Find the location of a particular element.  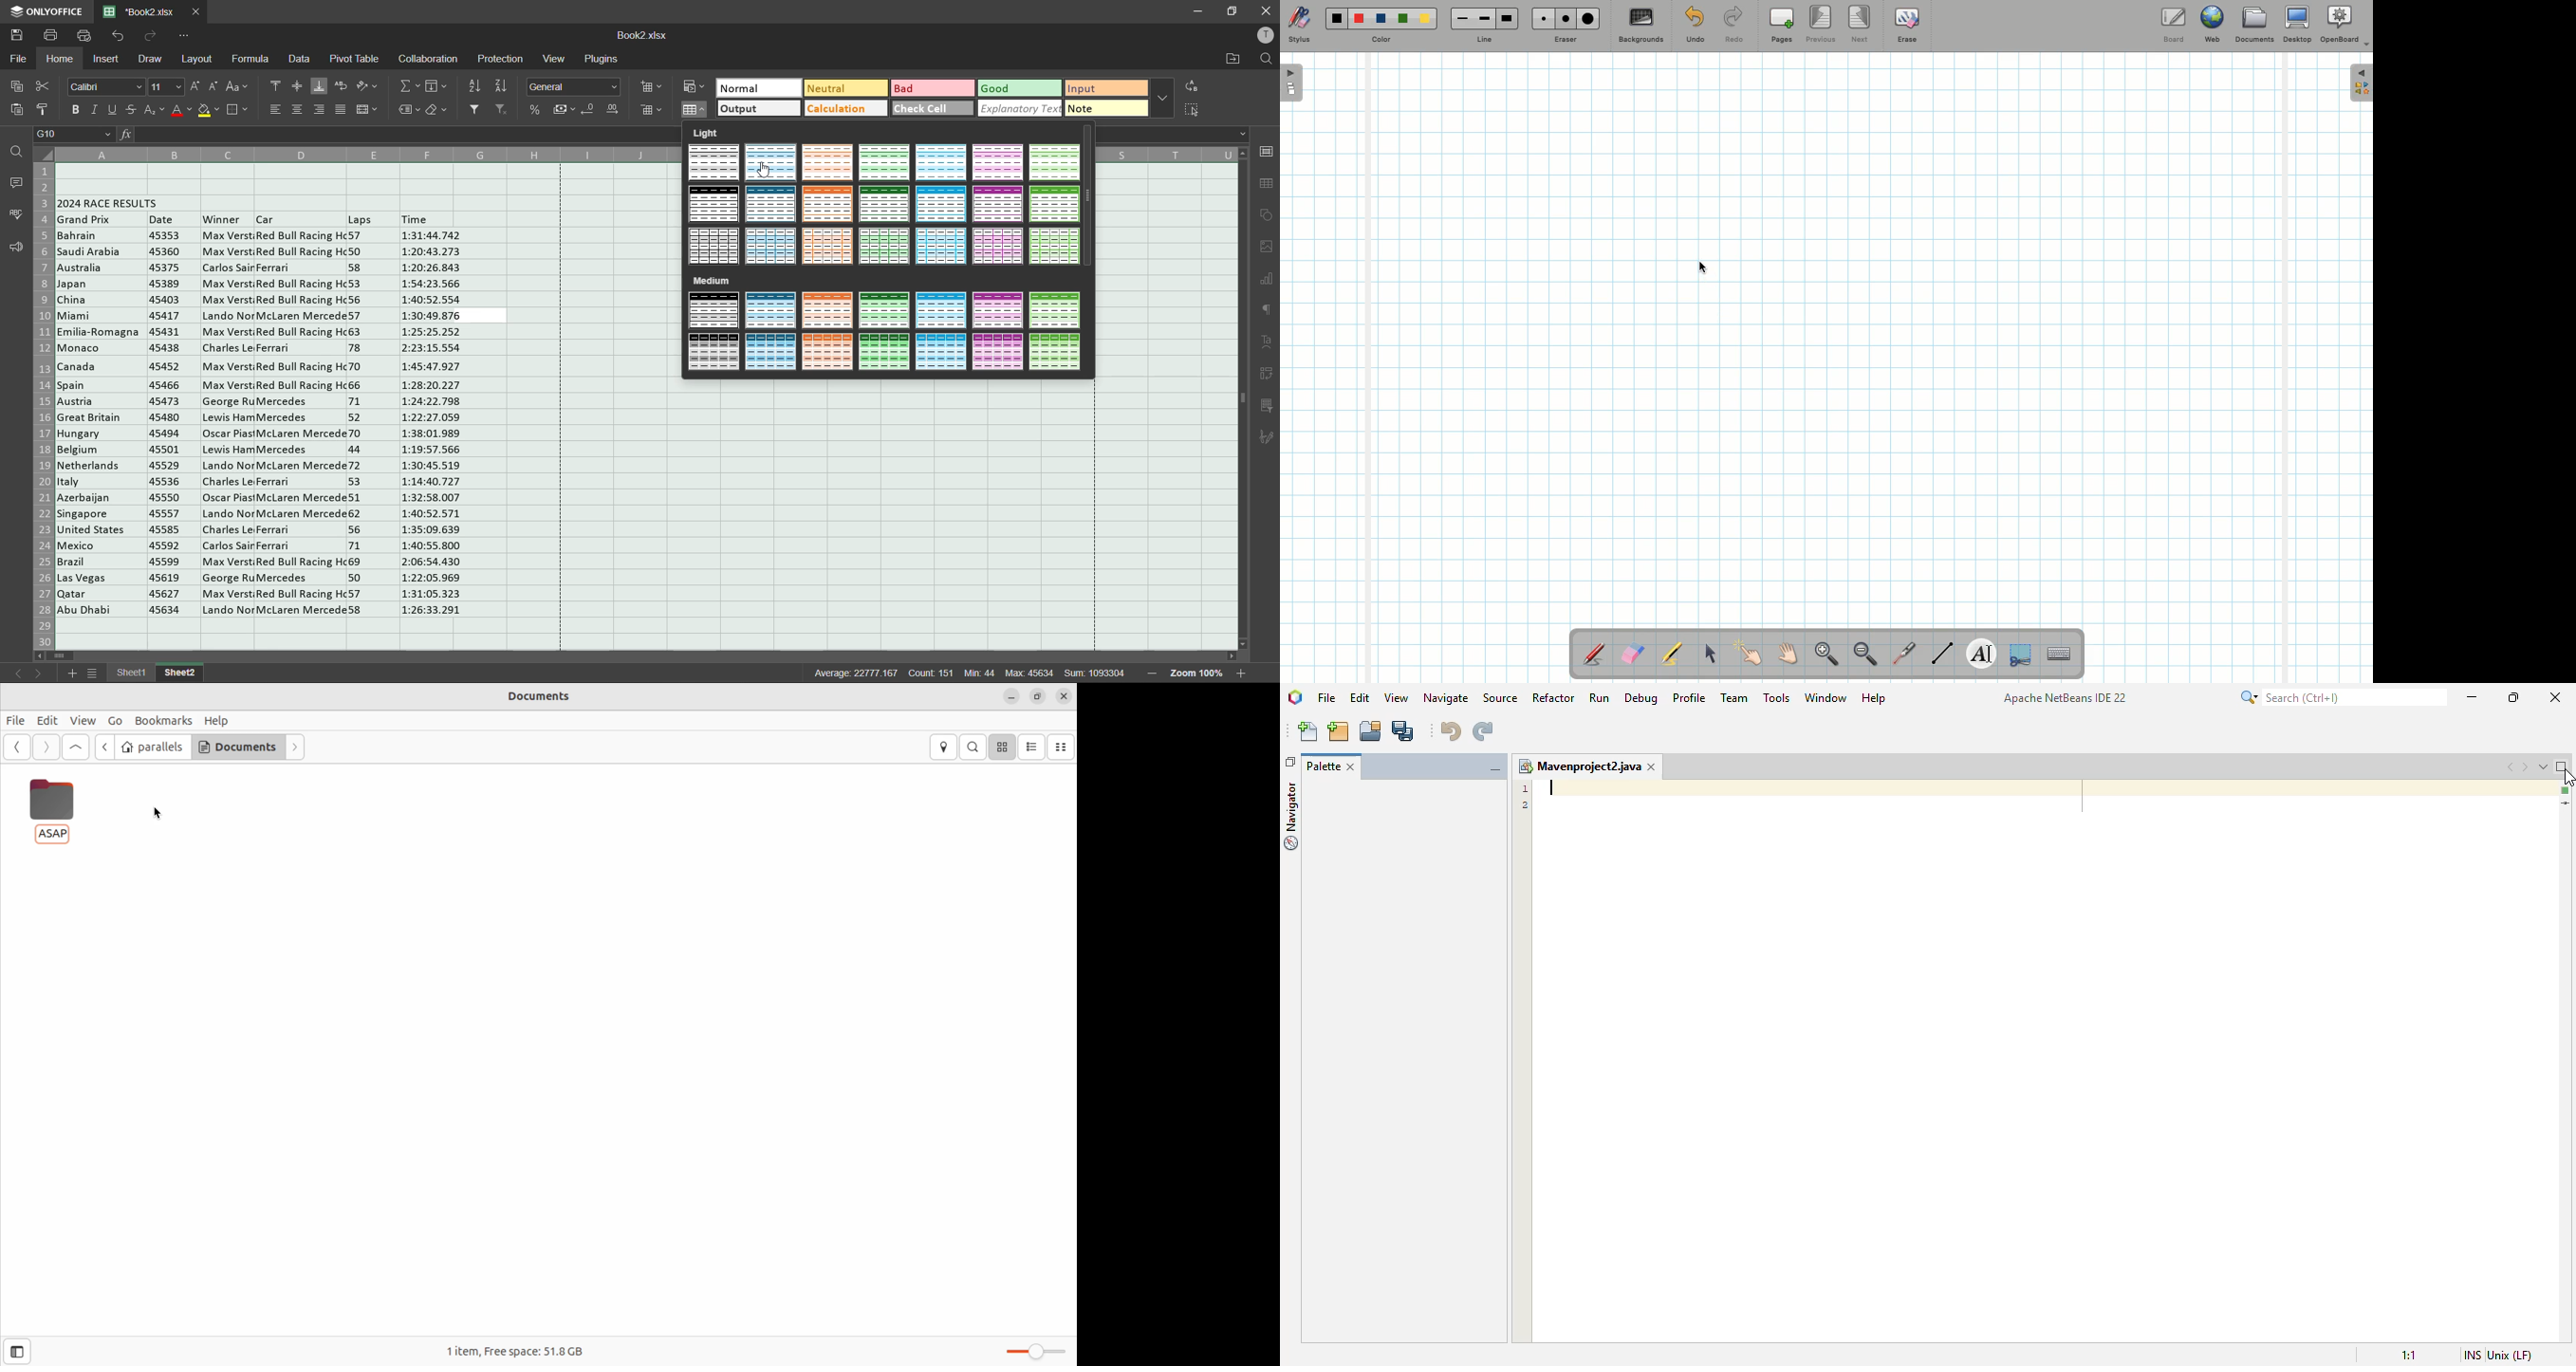

table style light 4 is located at coordinates (884, 164).